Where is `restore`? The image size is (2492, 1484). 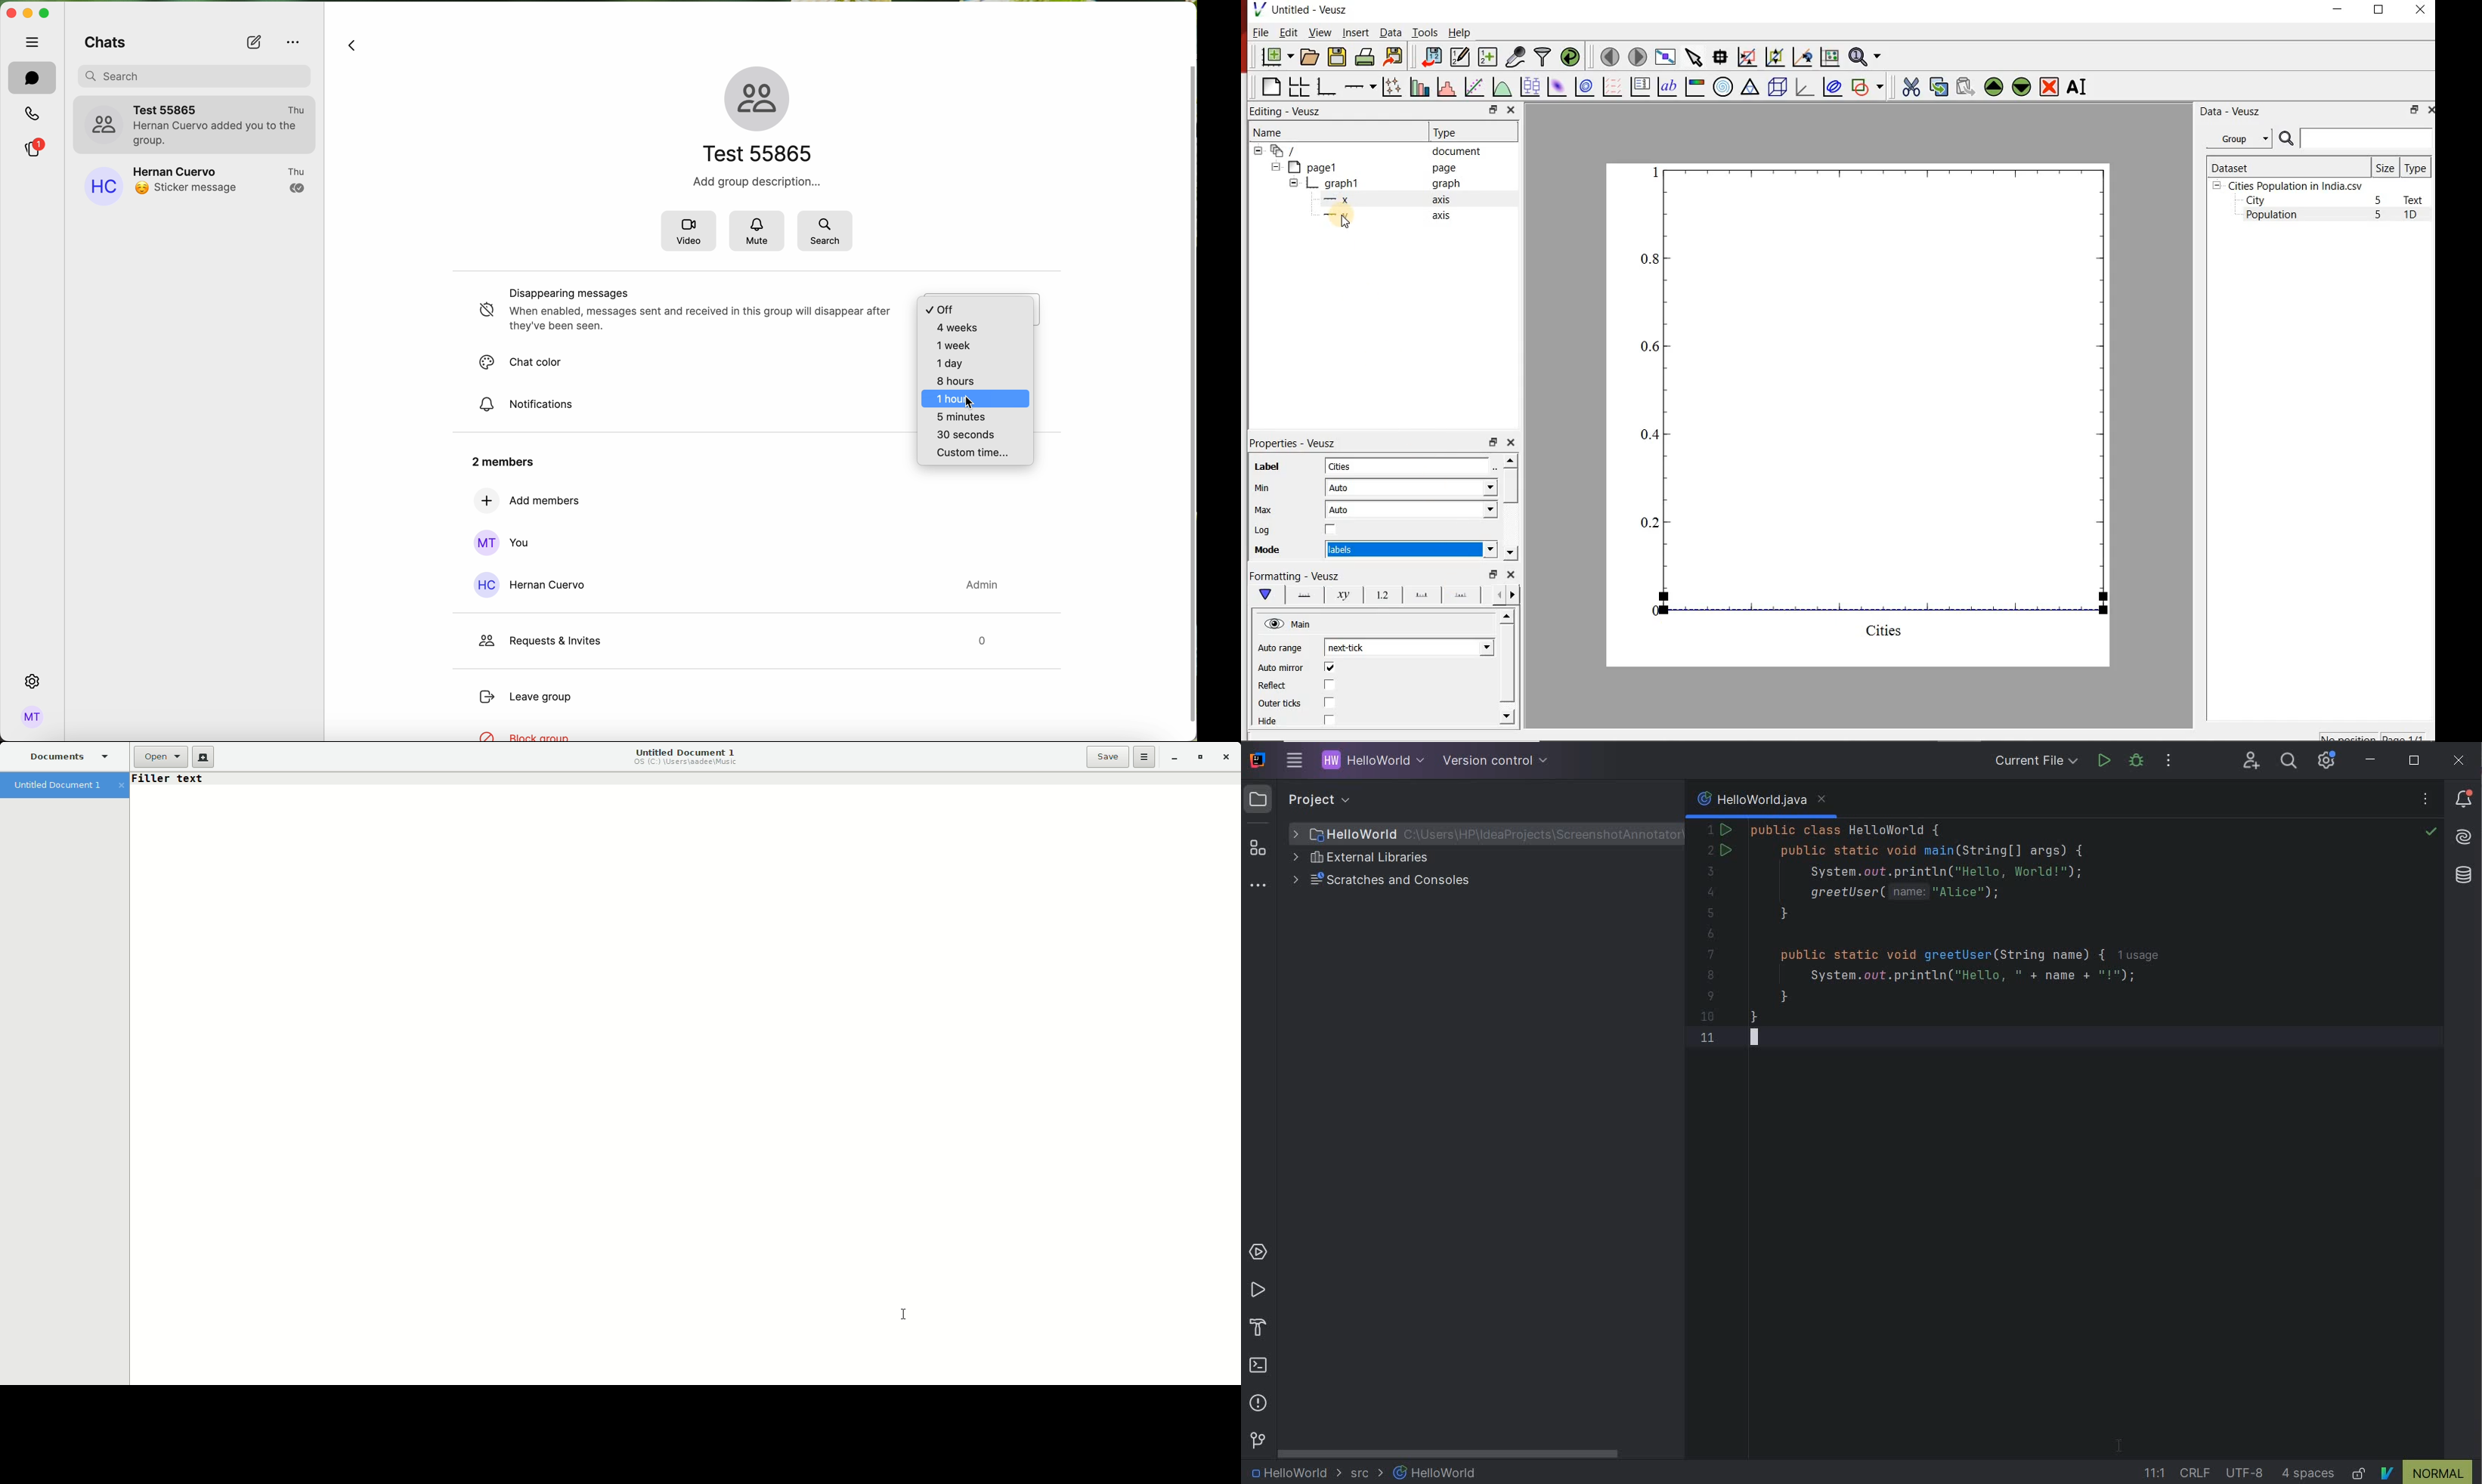 restore is located at coordinates (1492, 441).